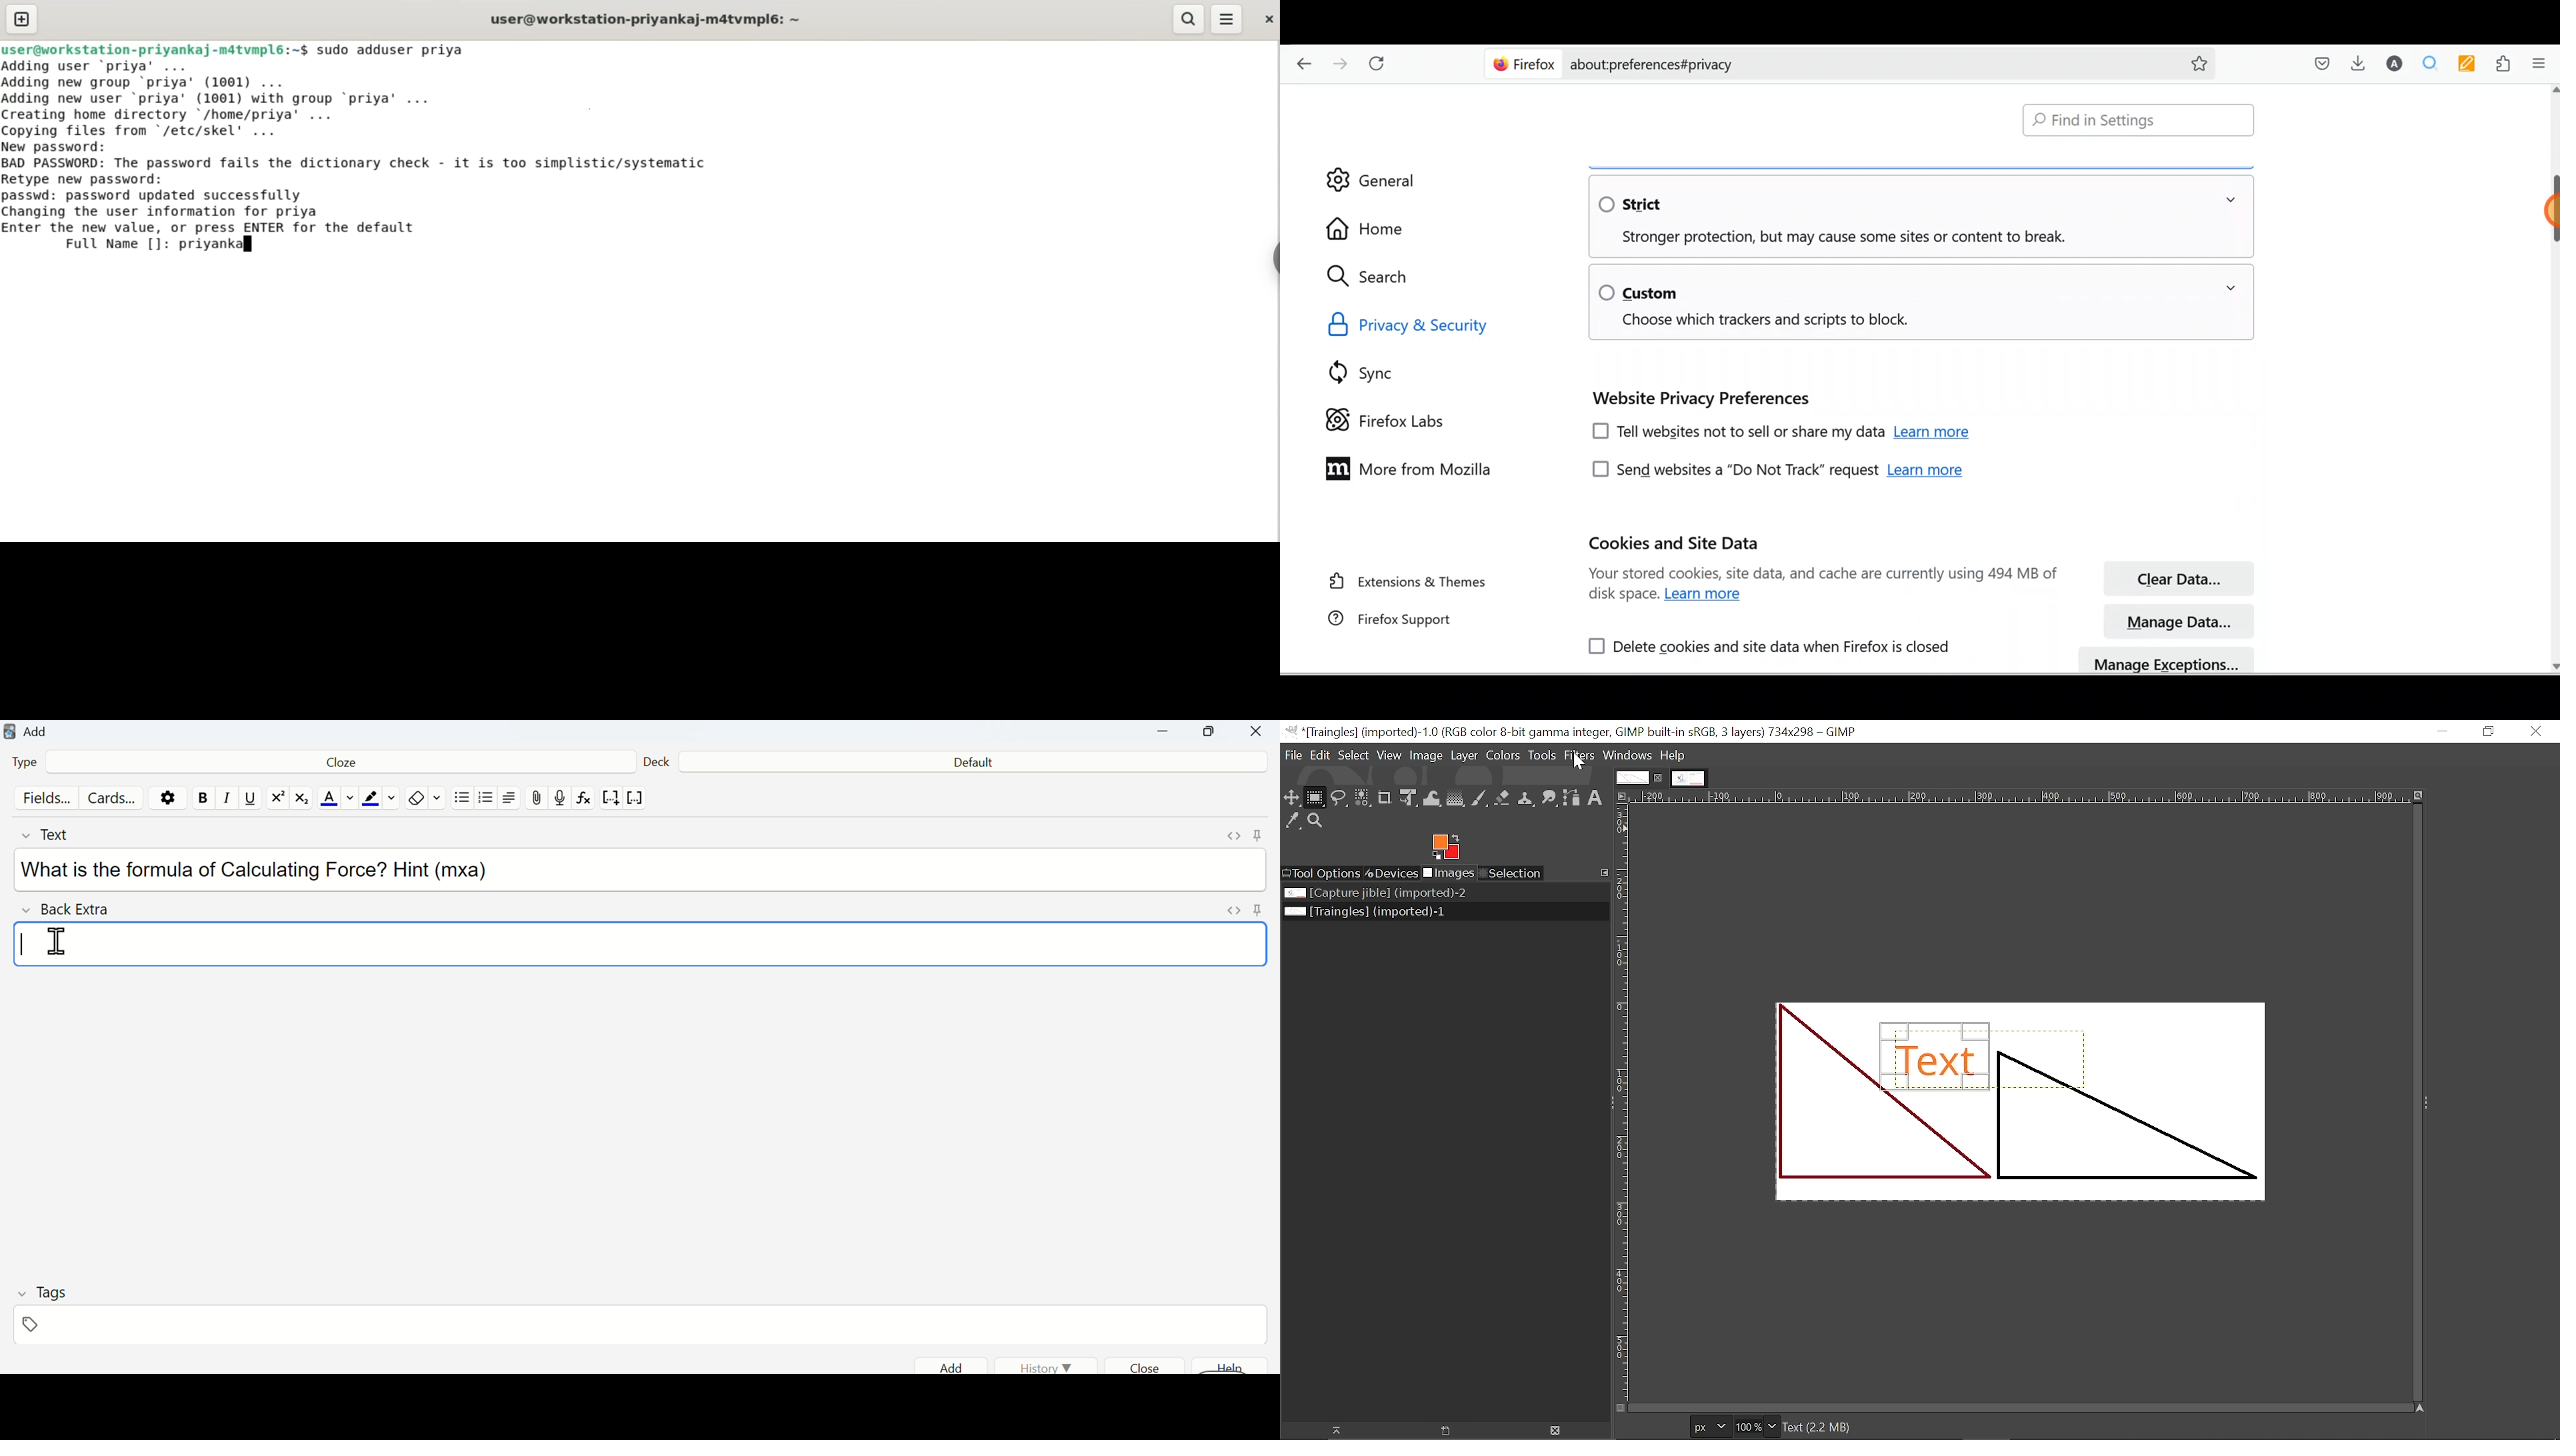  What do you see at coordinates (2359, 62) in the screenshot?
I see `Downloads` at bounding box center [2359, 62].